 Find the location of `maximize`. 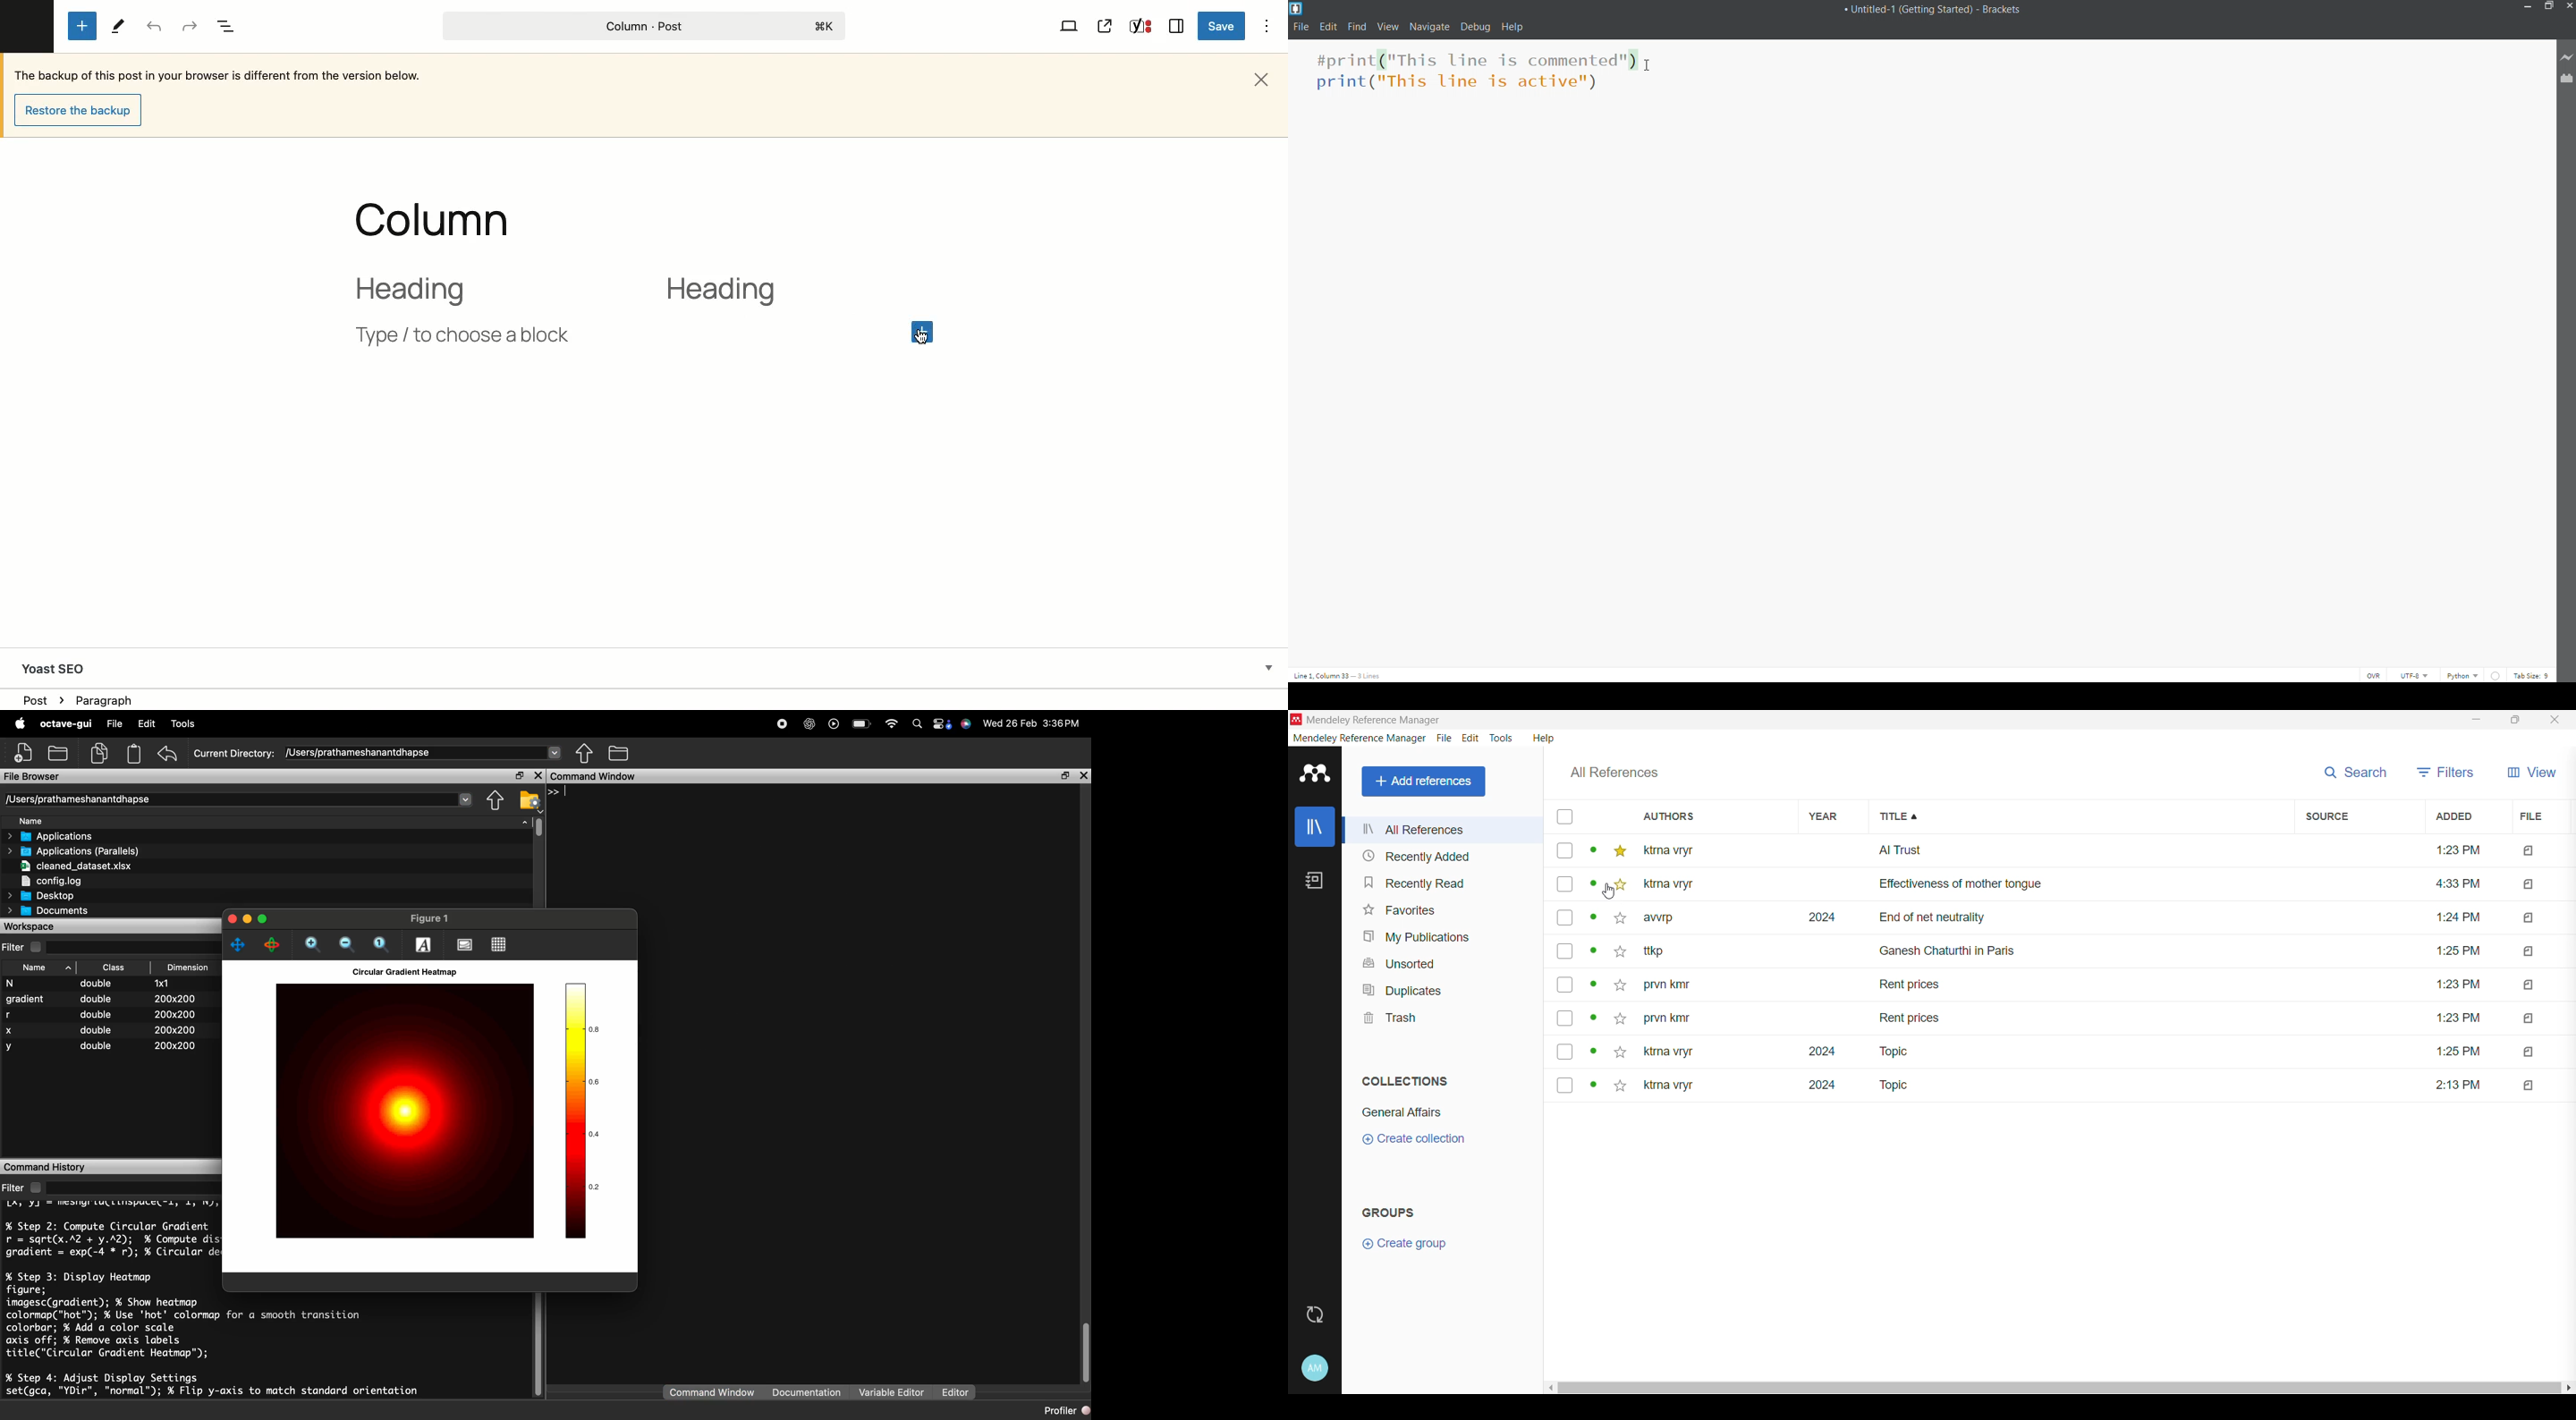

maximize is located at coordinates (520, 776).